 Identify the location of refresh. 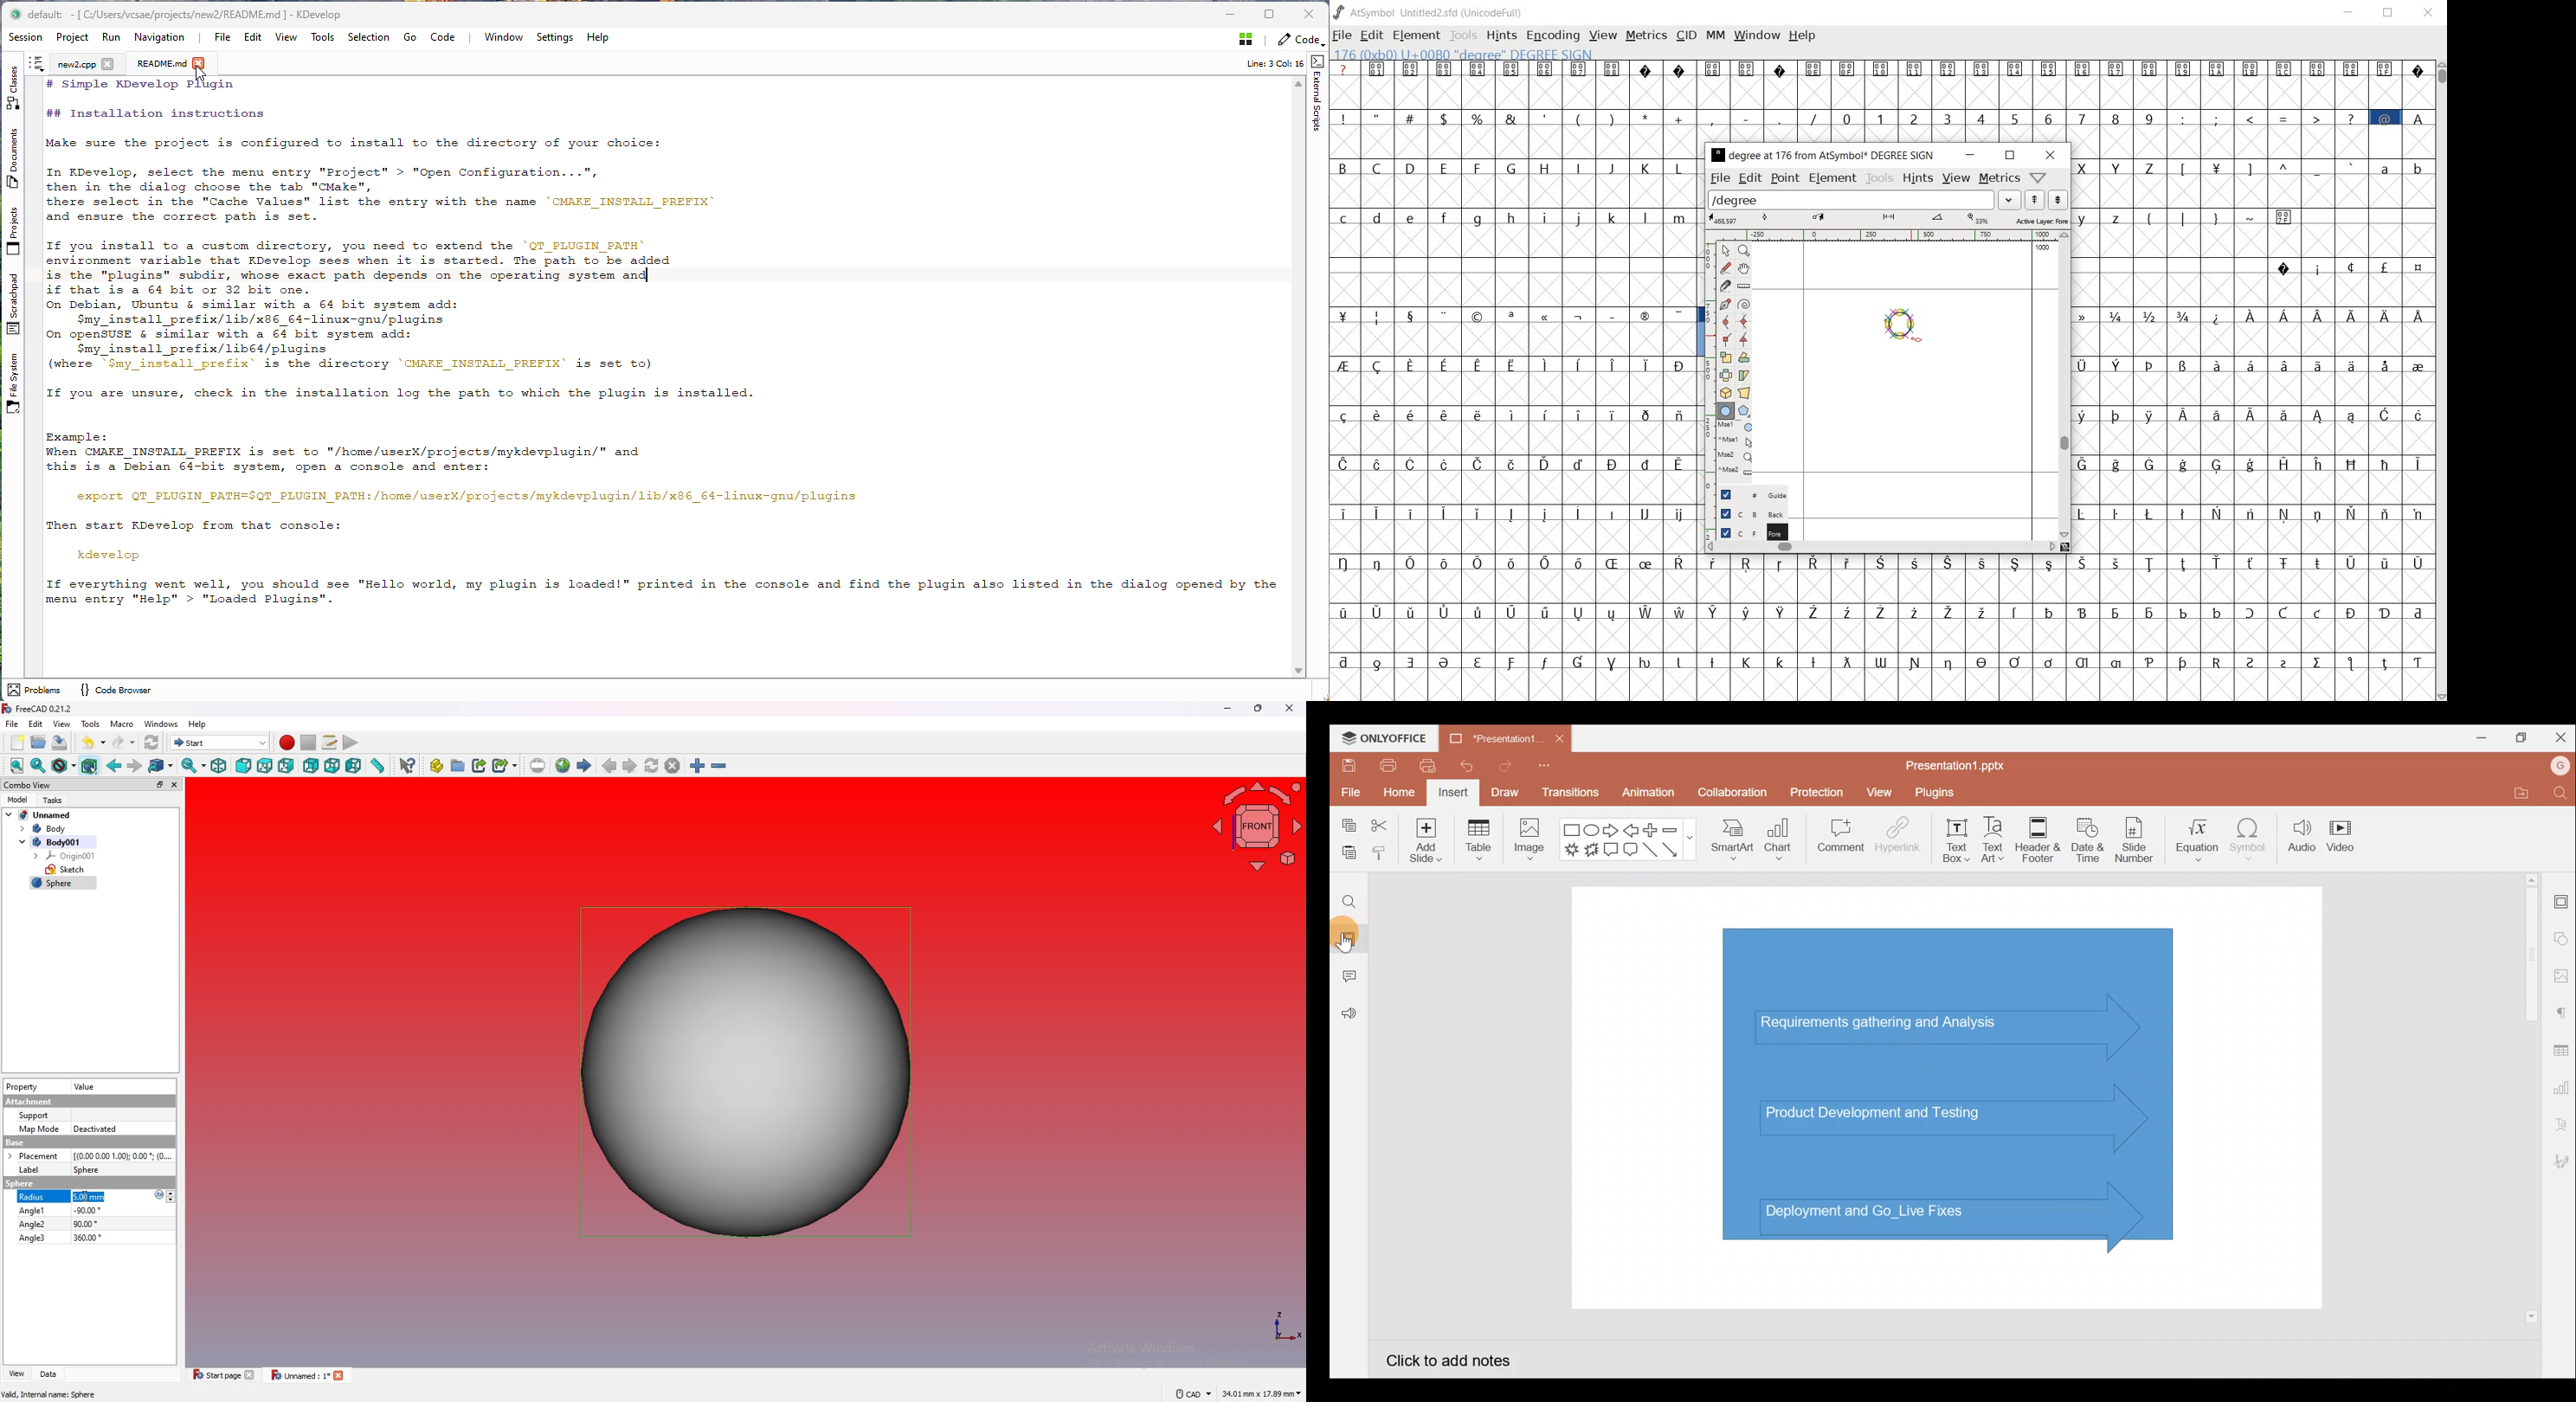
(152, 742).